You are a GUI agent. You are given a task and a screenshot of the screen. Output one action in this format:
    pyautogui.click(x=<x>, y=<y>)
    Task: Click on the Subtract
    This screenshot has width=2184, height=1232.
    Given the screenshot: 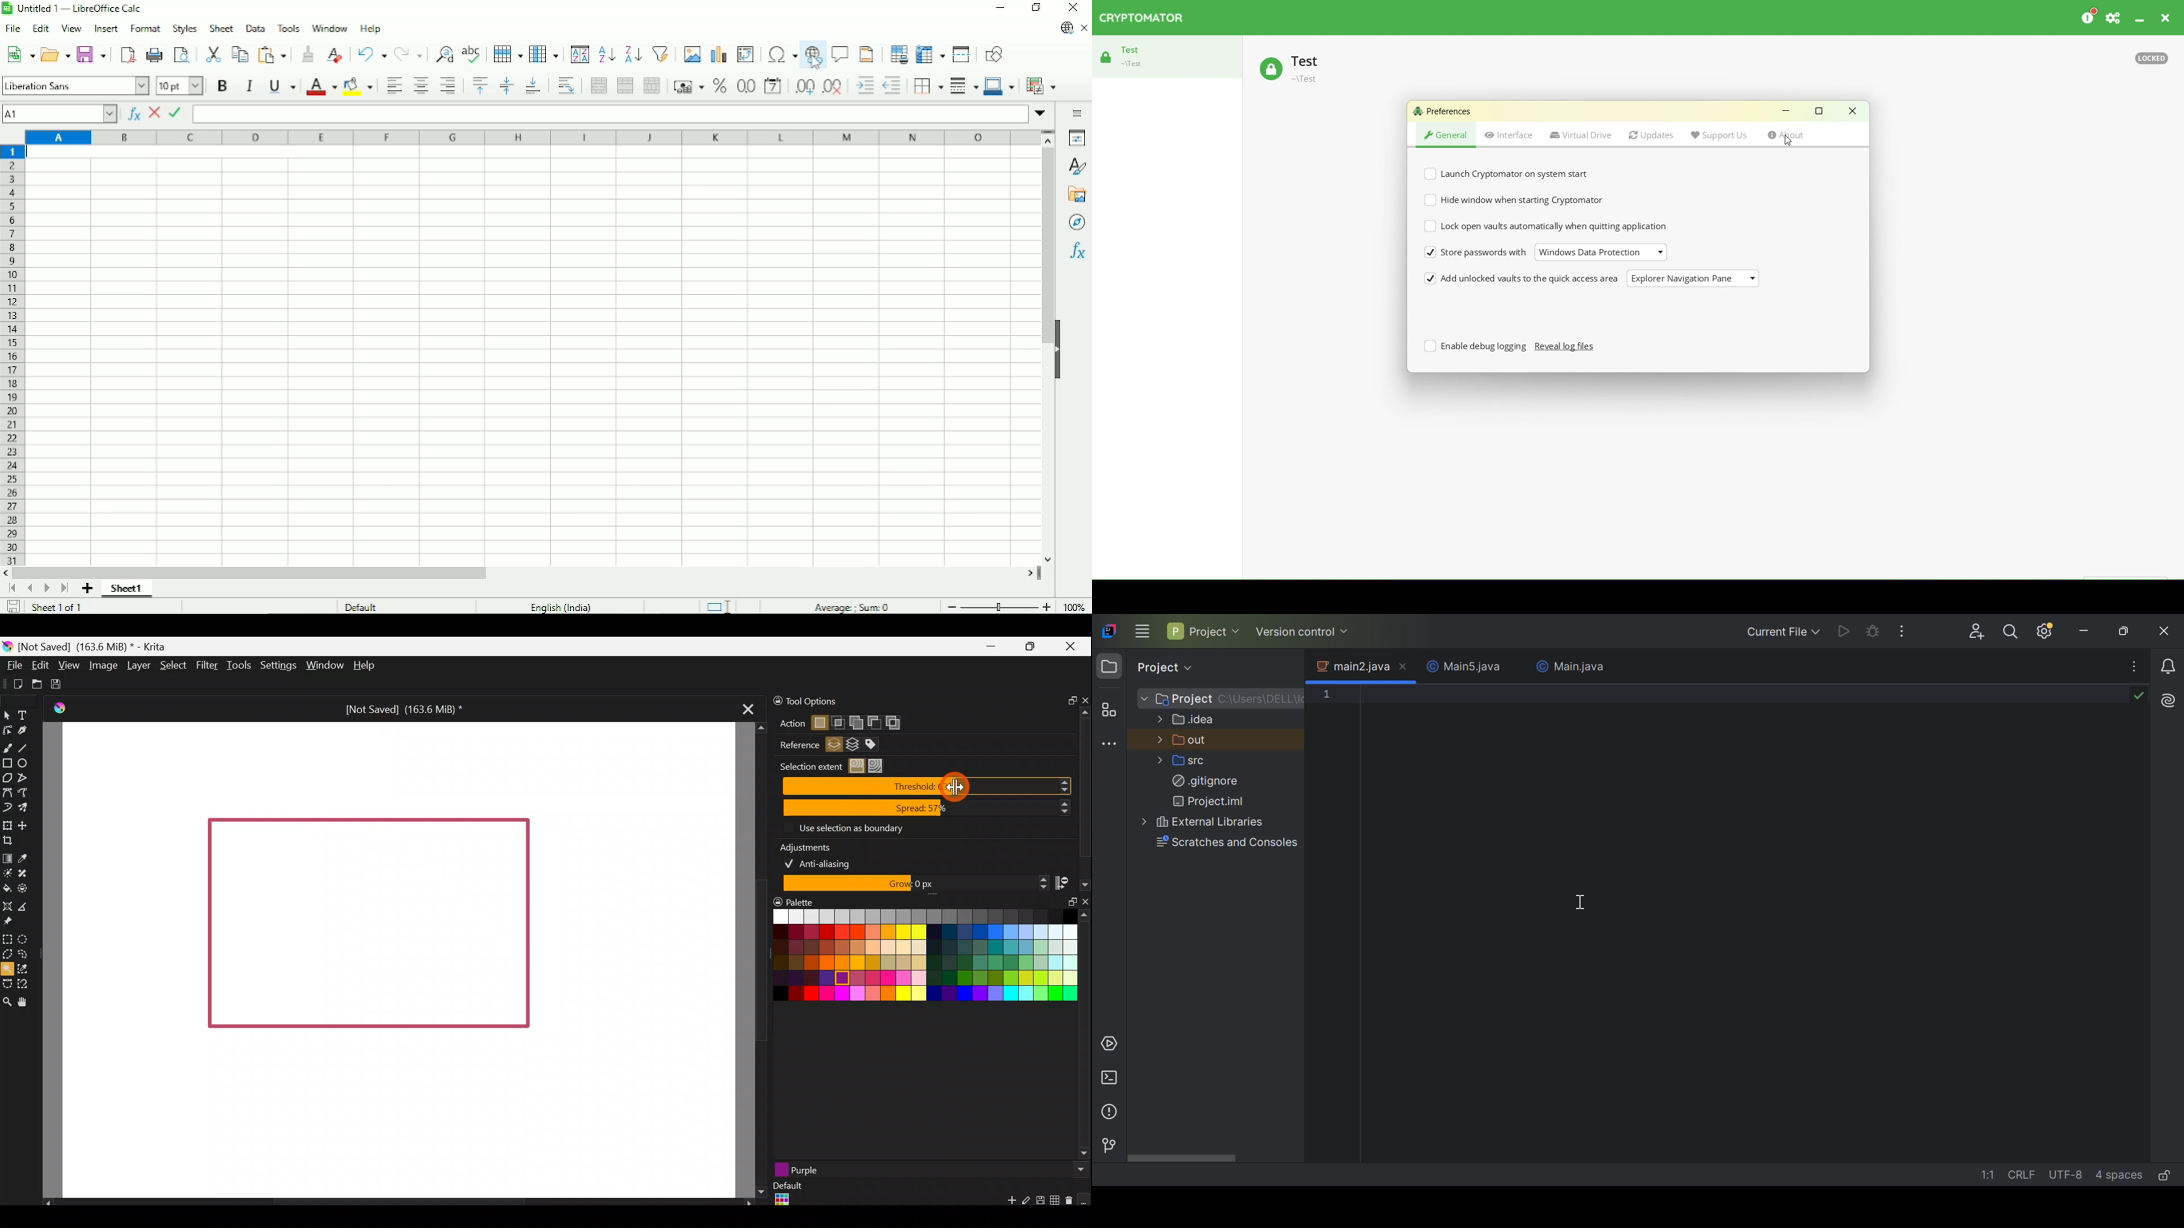 What is the action you would take?
    pyautogui.click(x=874, y=721)
    